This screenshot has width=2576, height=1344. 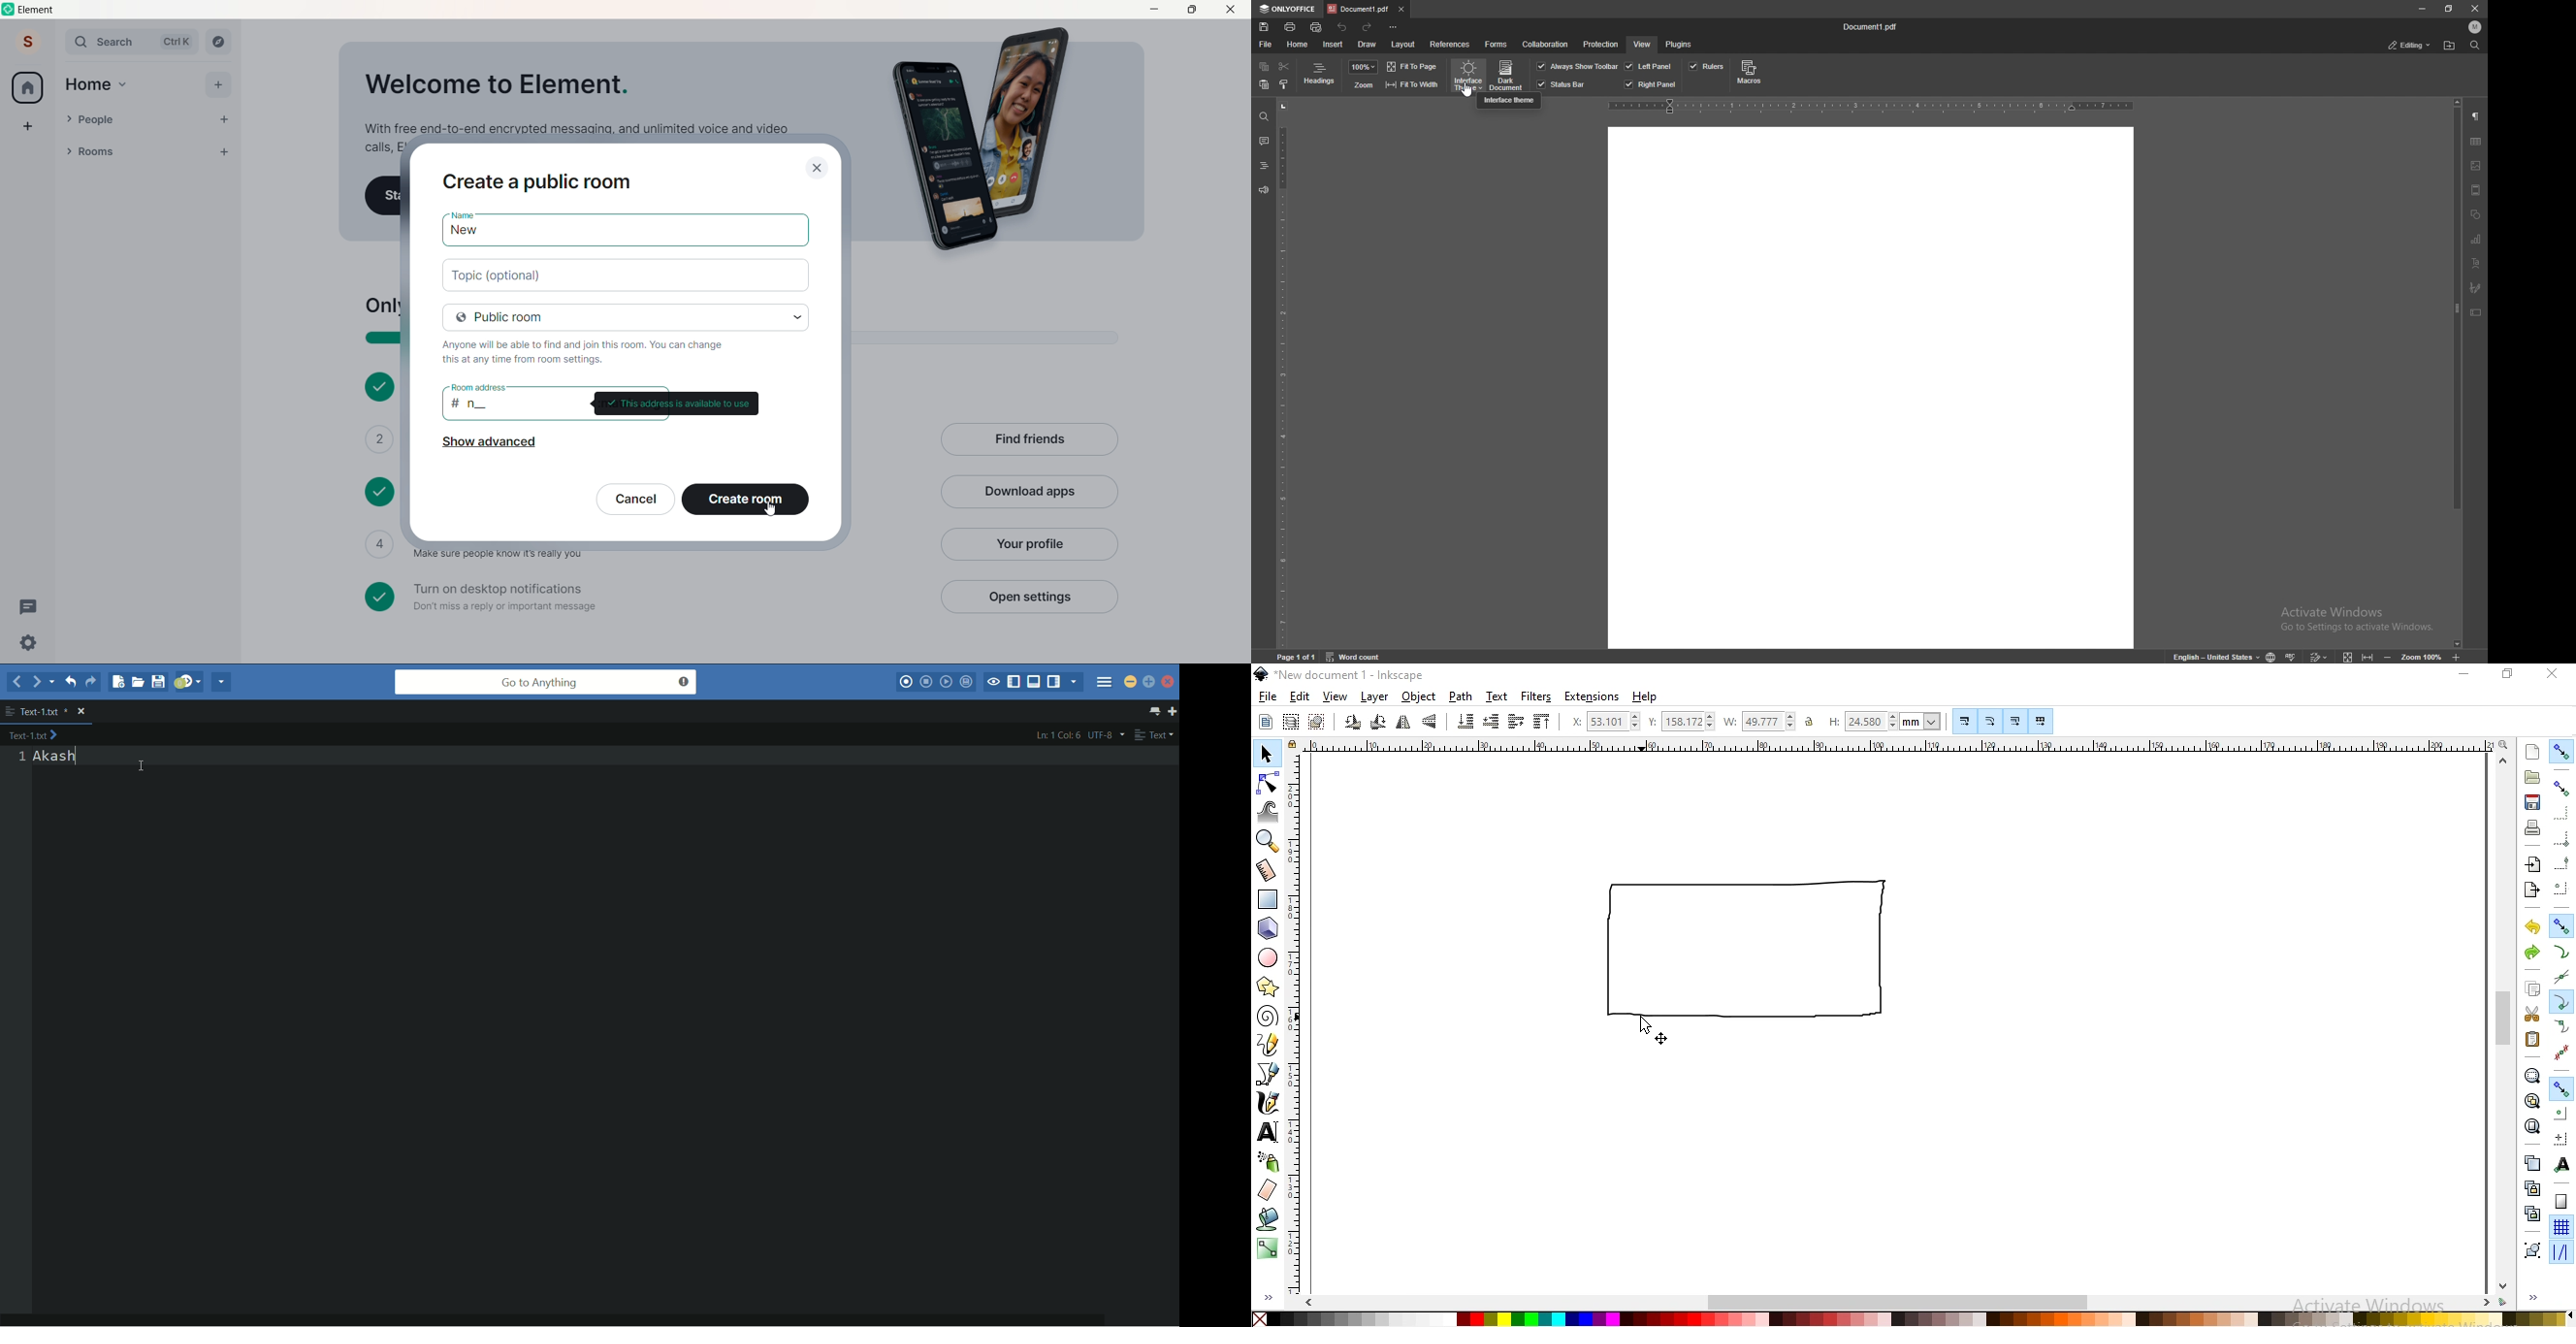 What do you see at coordinates (1268, 1161) in the screenshot?
I see `spray objects by sculpting or painting` at bounding box center [1268, 1161].